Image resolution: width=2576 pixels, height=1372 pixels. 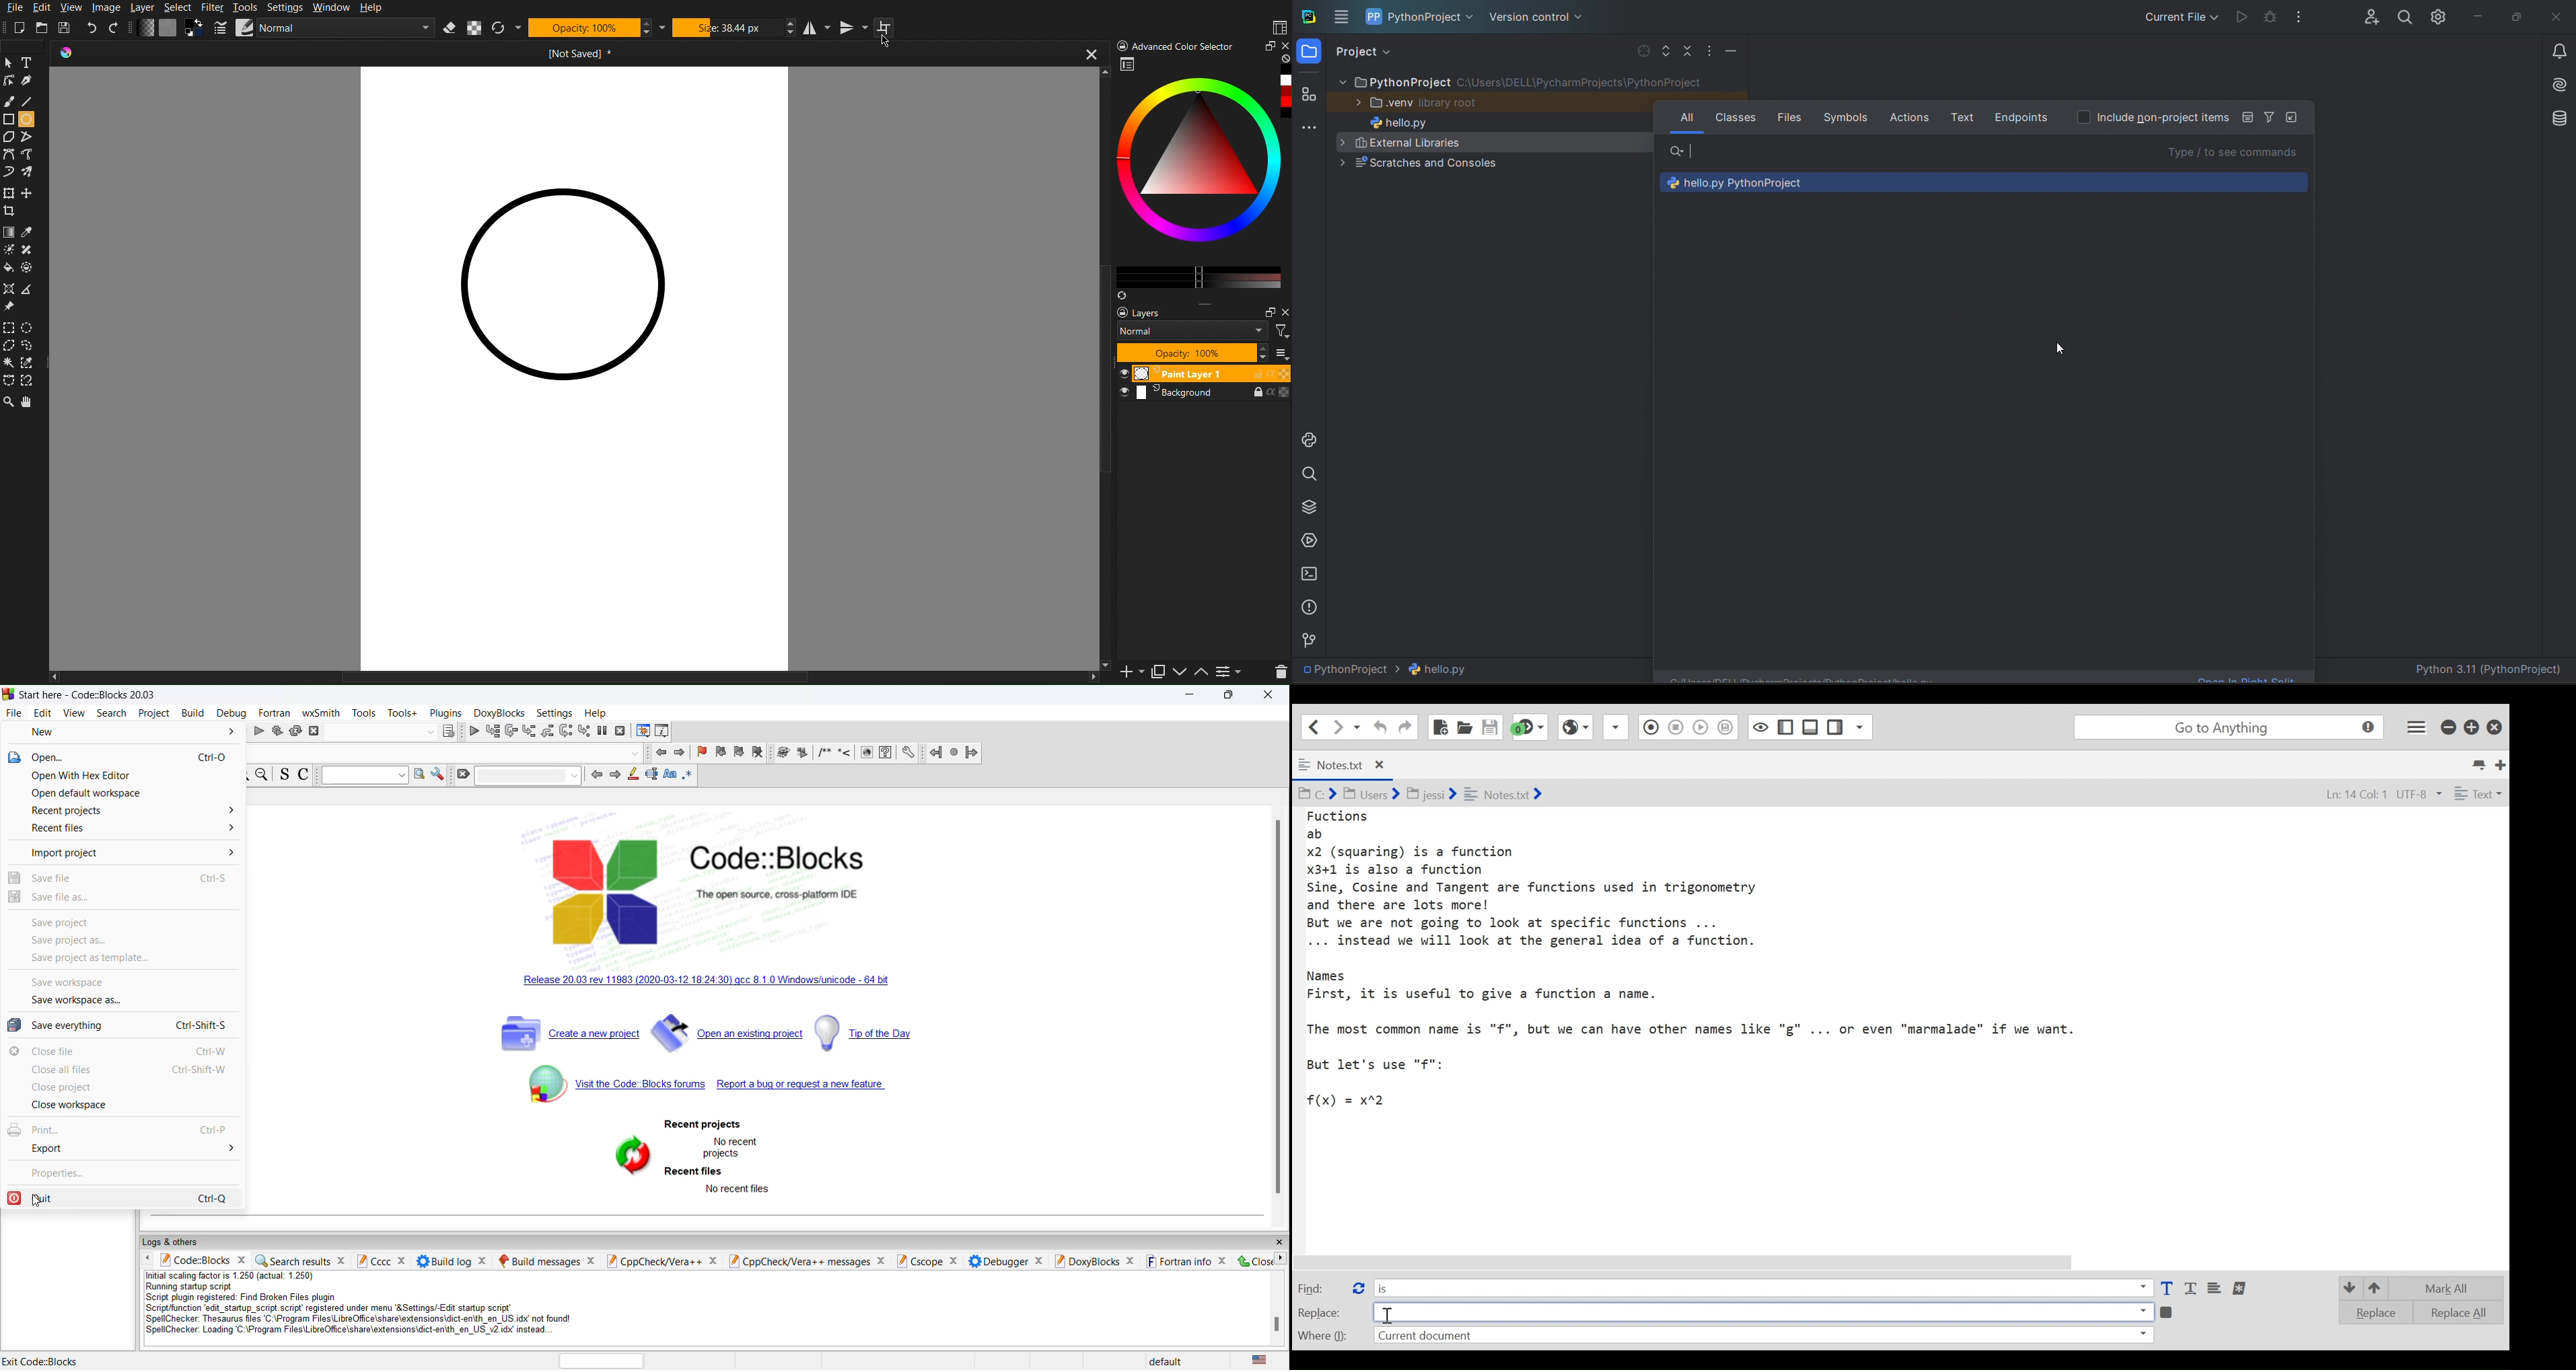 I want to click on Polygon, so click(x=29, y=289).